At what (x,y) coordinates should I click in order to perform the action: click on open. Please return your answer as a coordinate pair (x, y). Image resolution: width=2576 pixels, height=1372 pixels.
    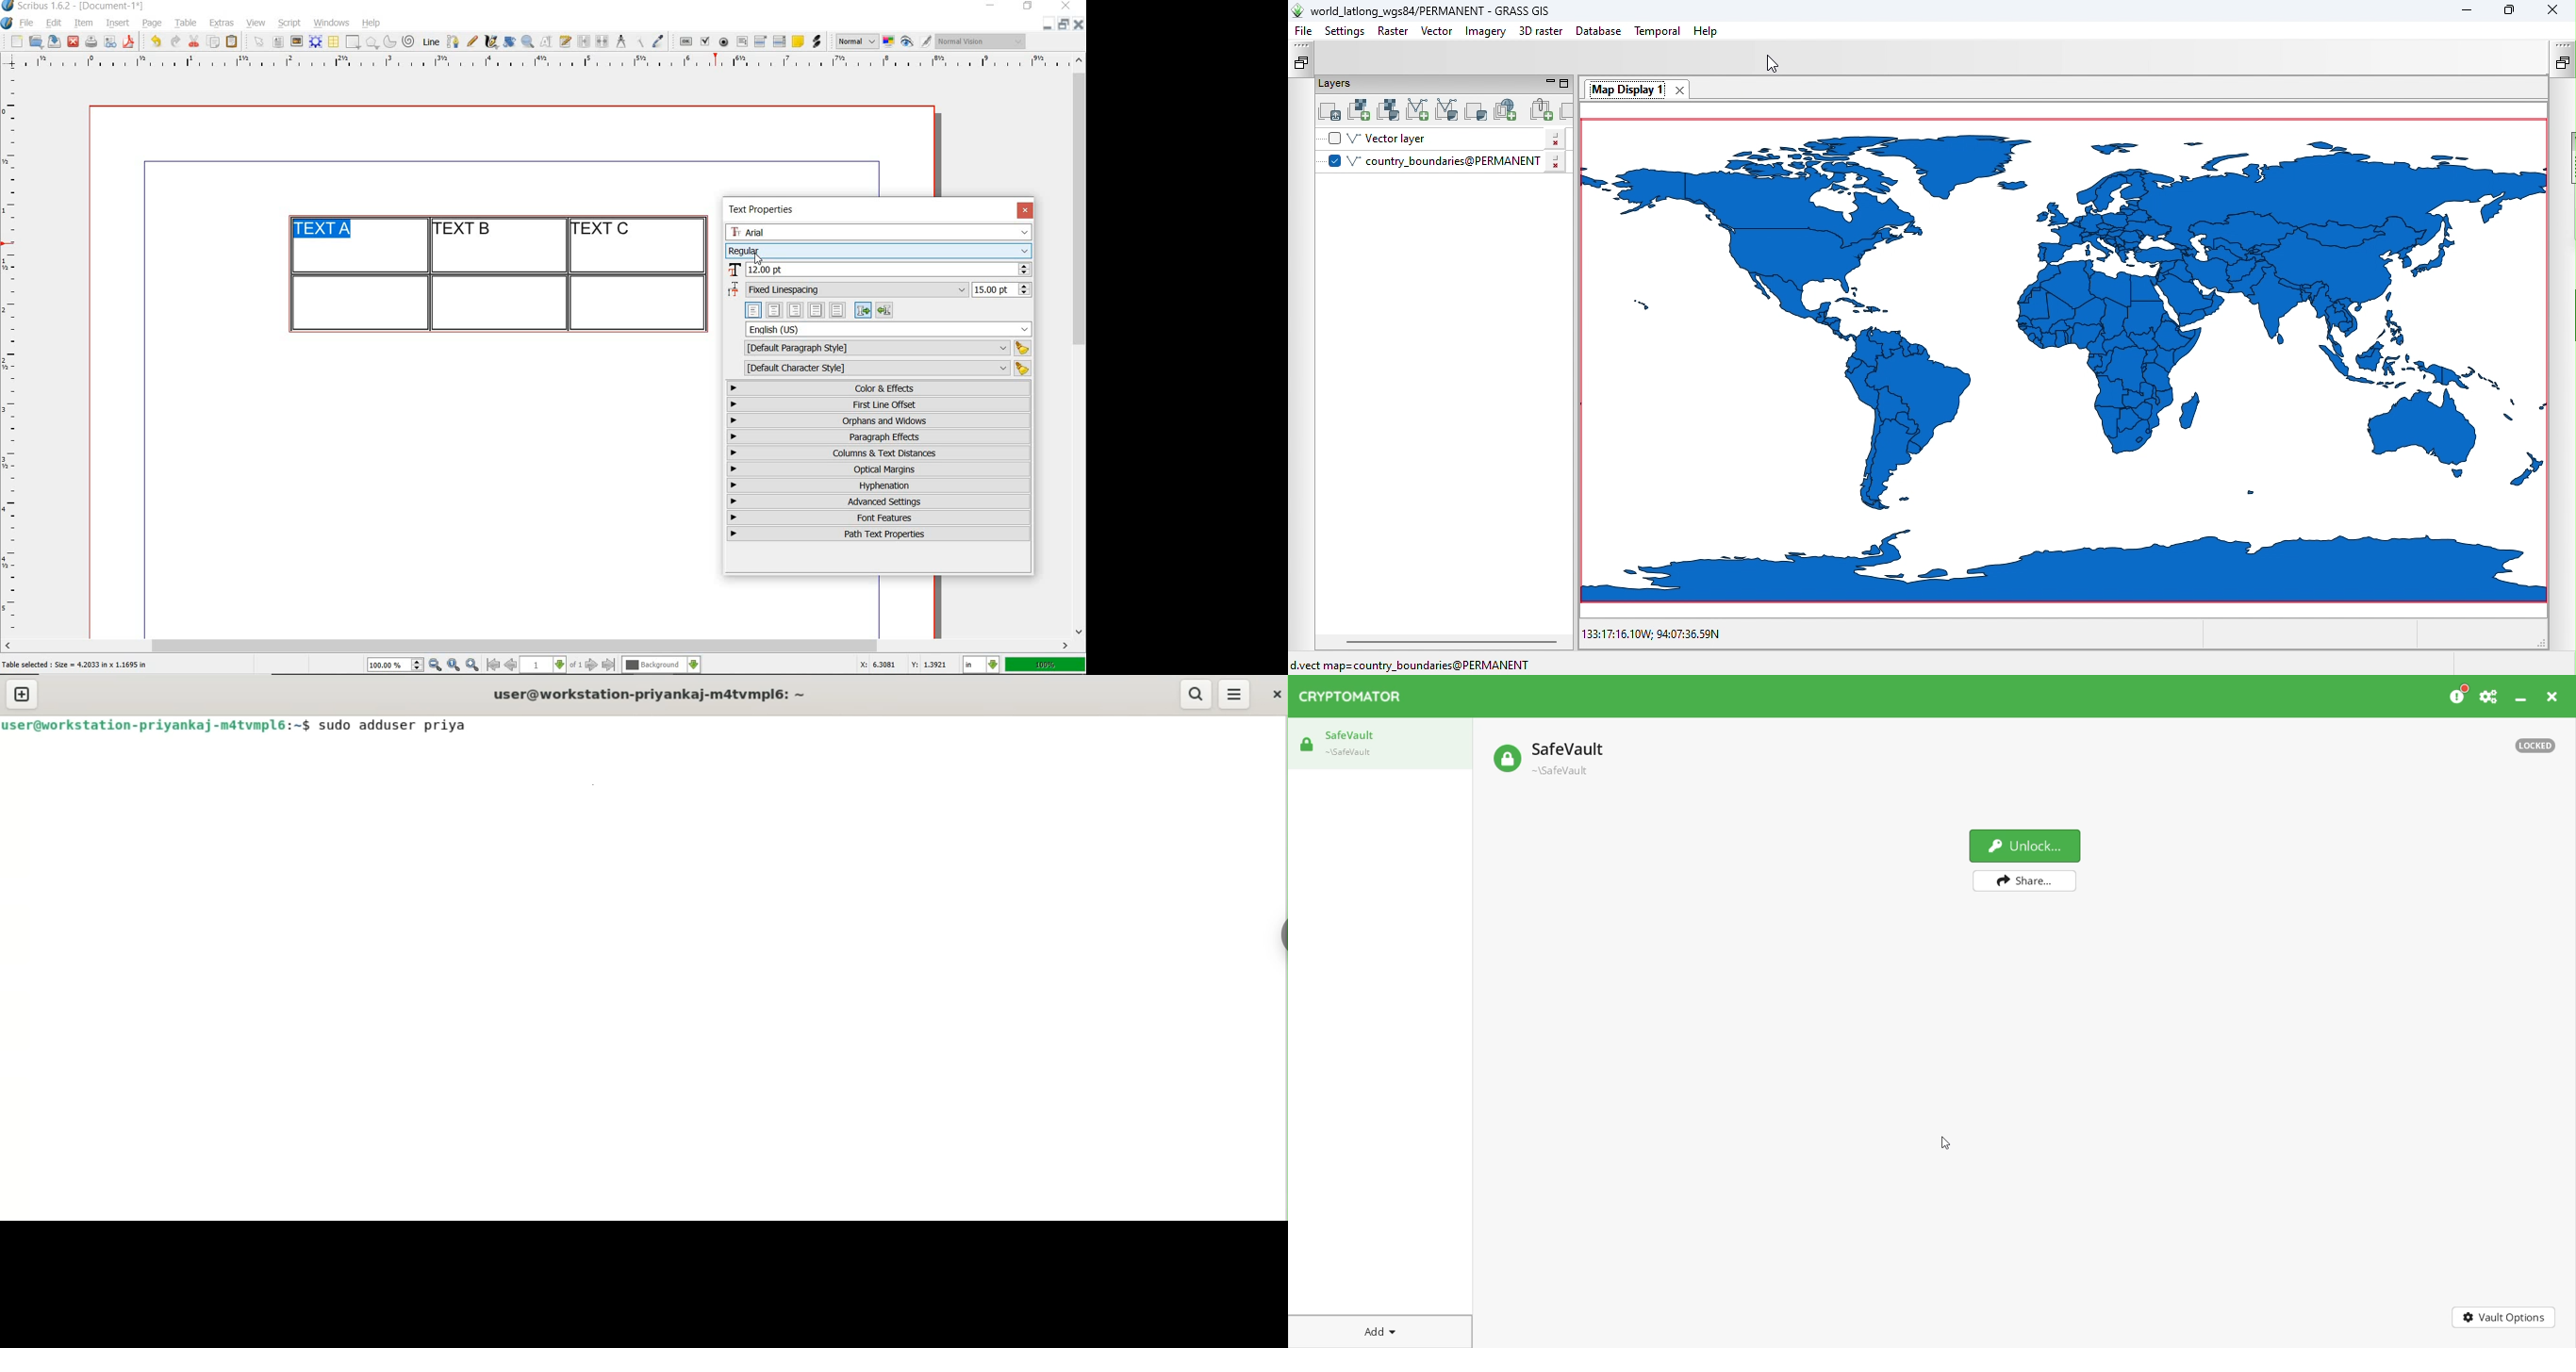
    Looking at the image, I should click on (35, 41).